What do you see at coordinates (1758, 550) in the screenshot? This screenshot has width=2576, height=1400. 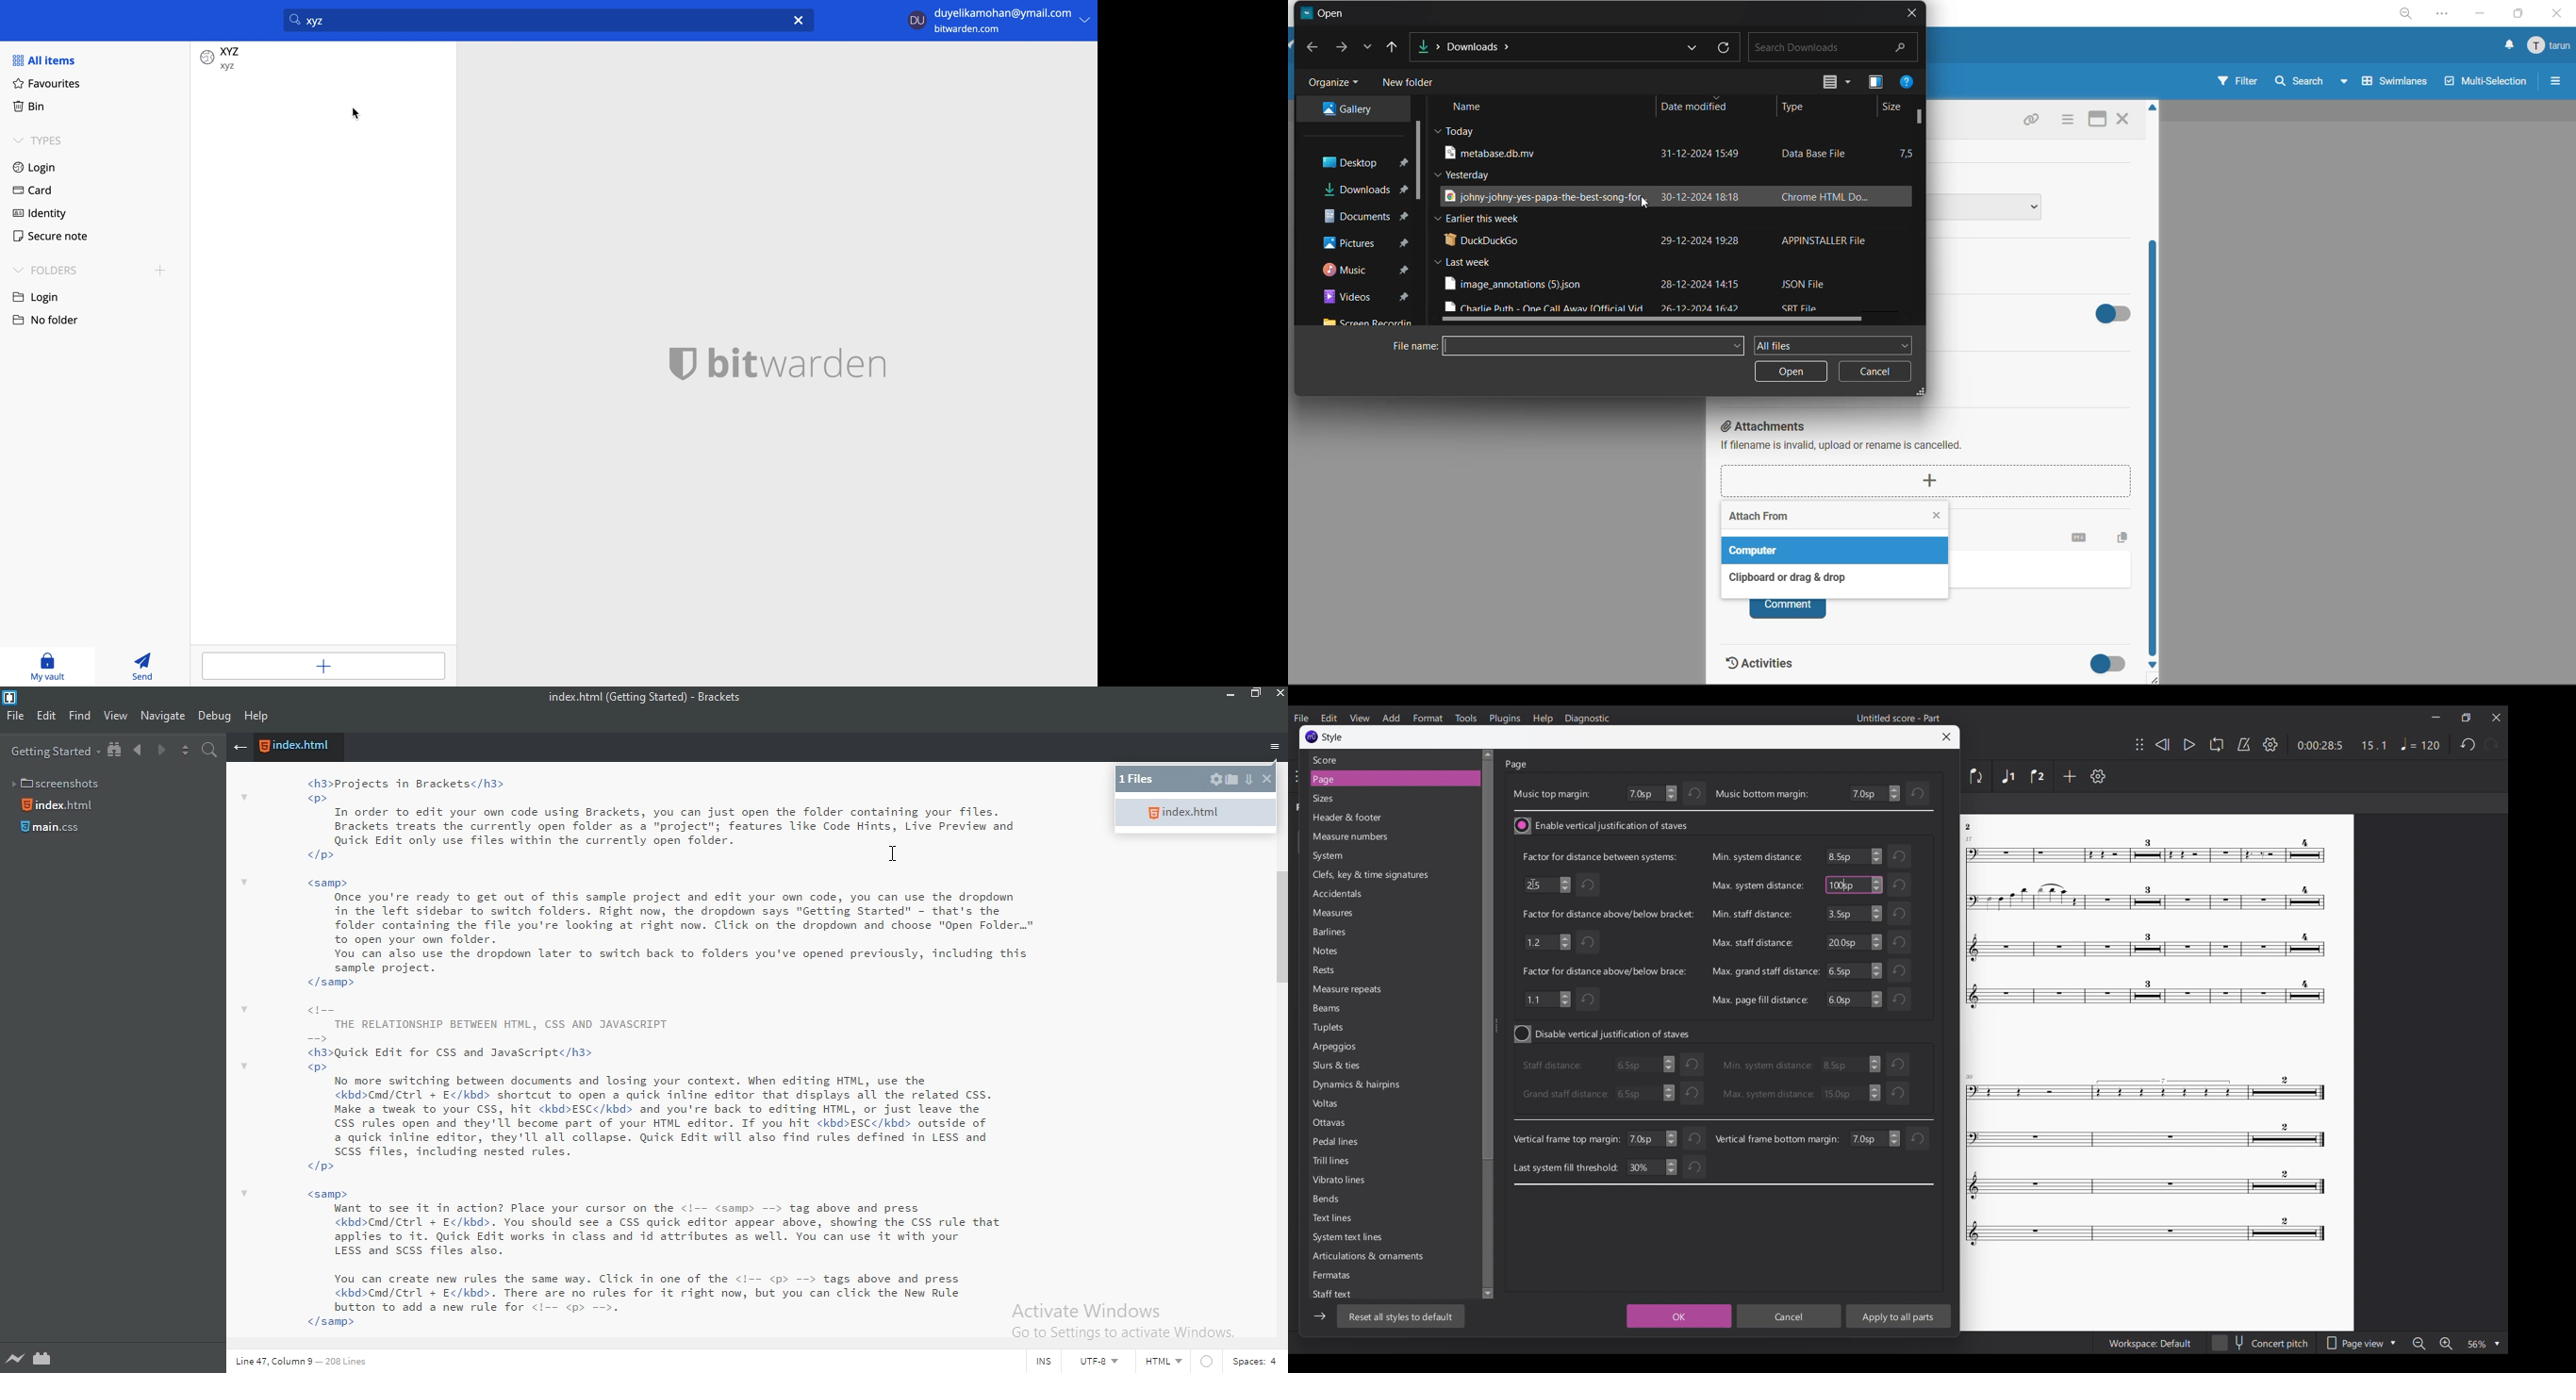 I see `computer` at bounding box center [1758, 550].